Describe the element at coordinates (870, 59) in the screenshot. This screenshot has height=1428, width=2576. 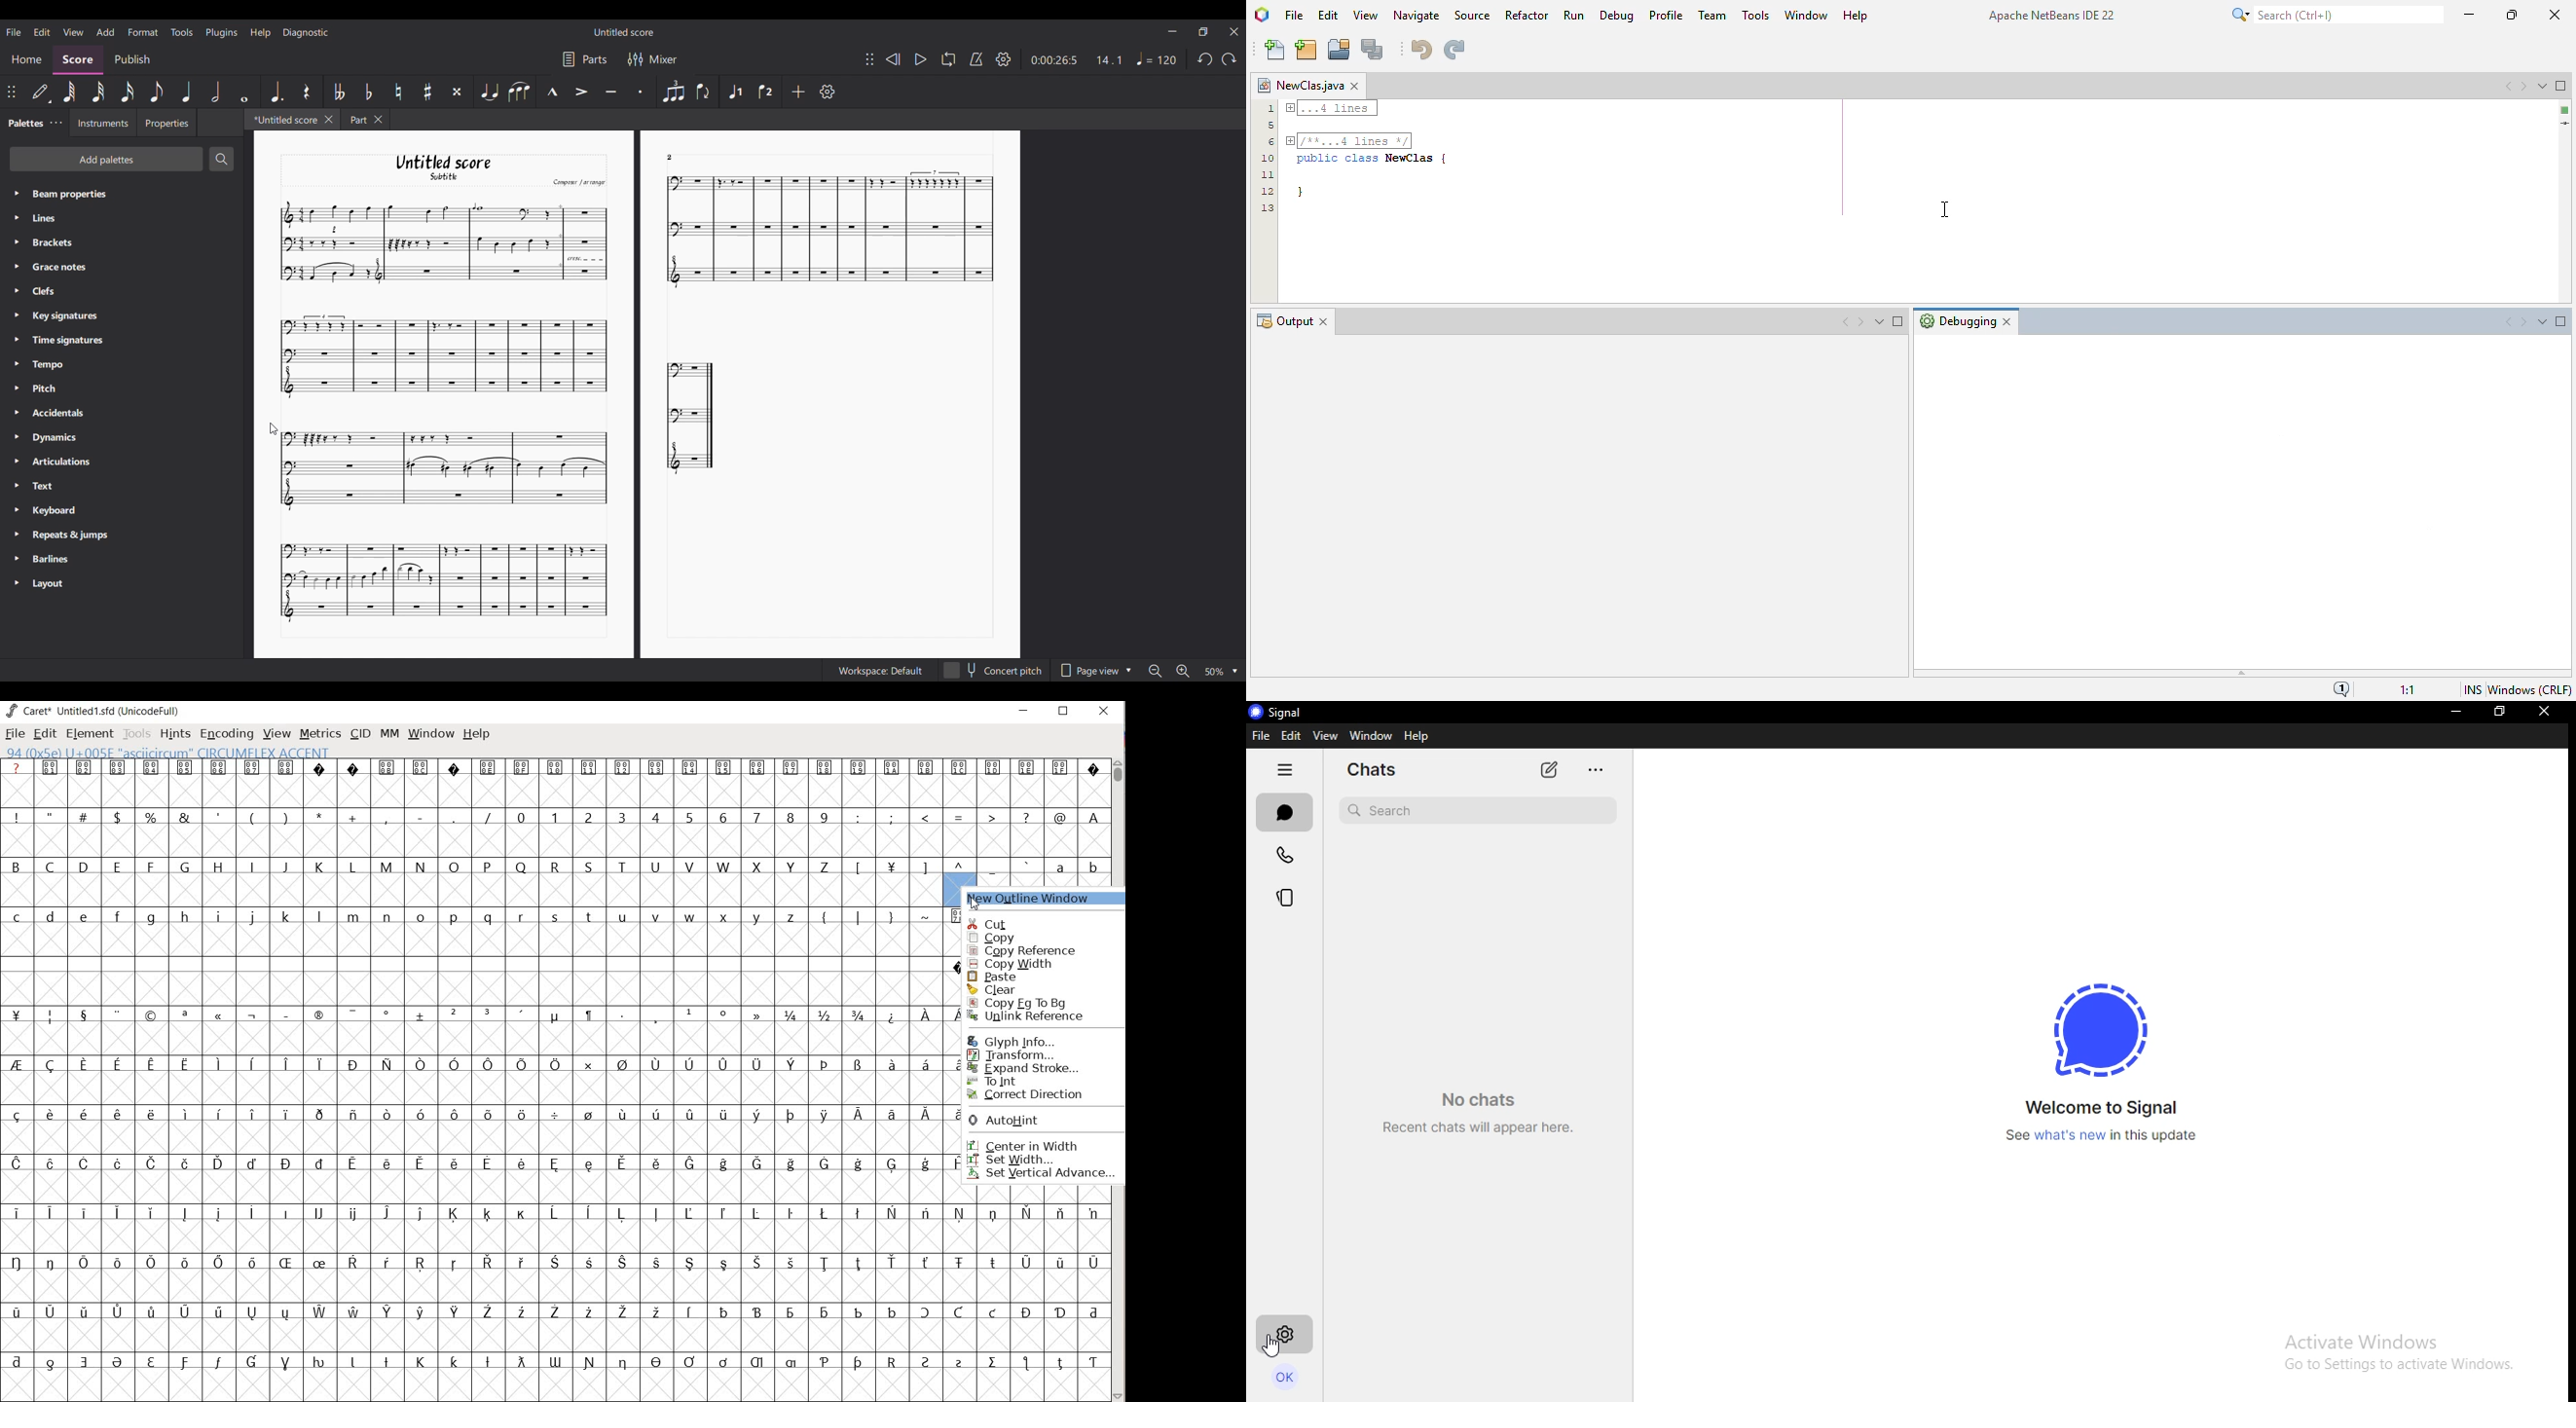
I see `Move toolbar` at that location.